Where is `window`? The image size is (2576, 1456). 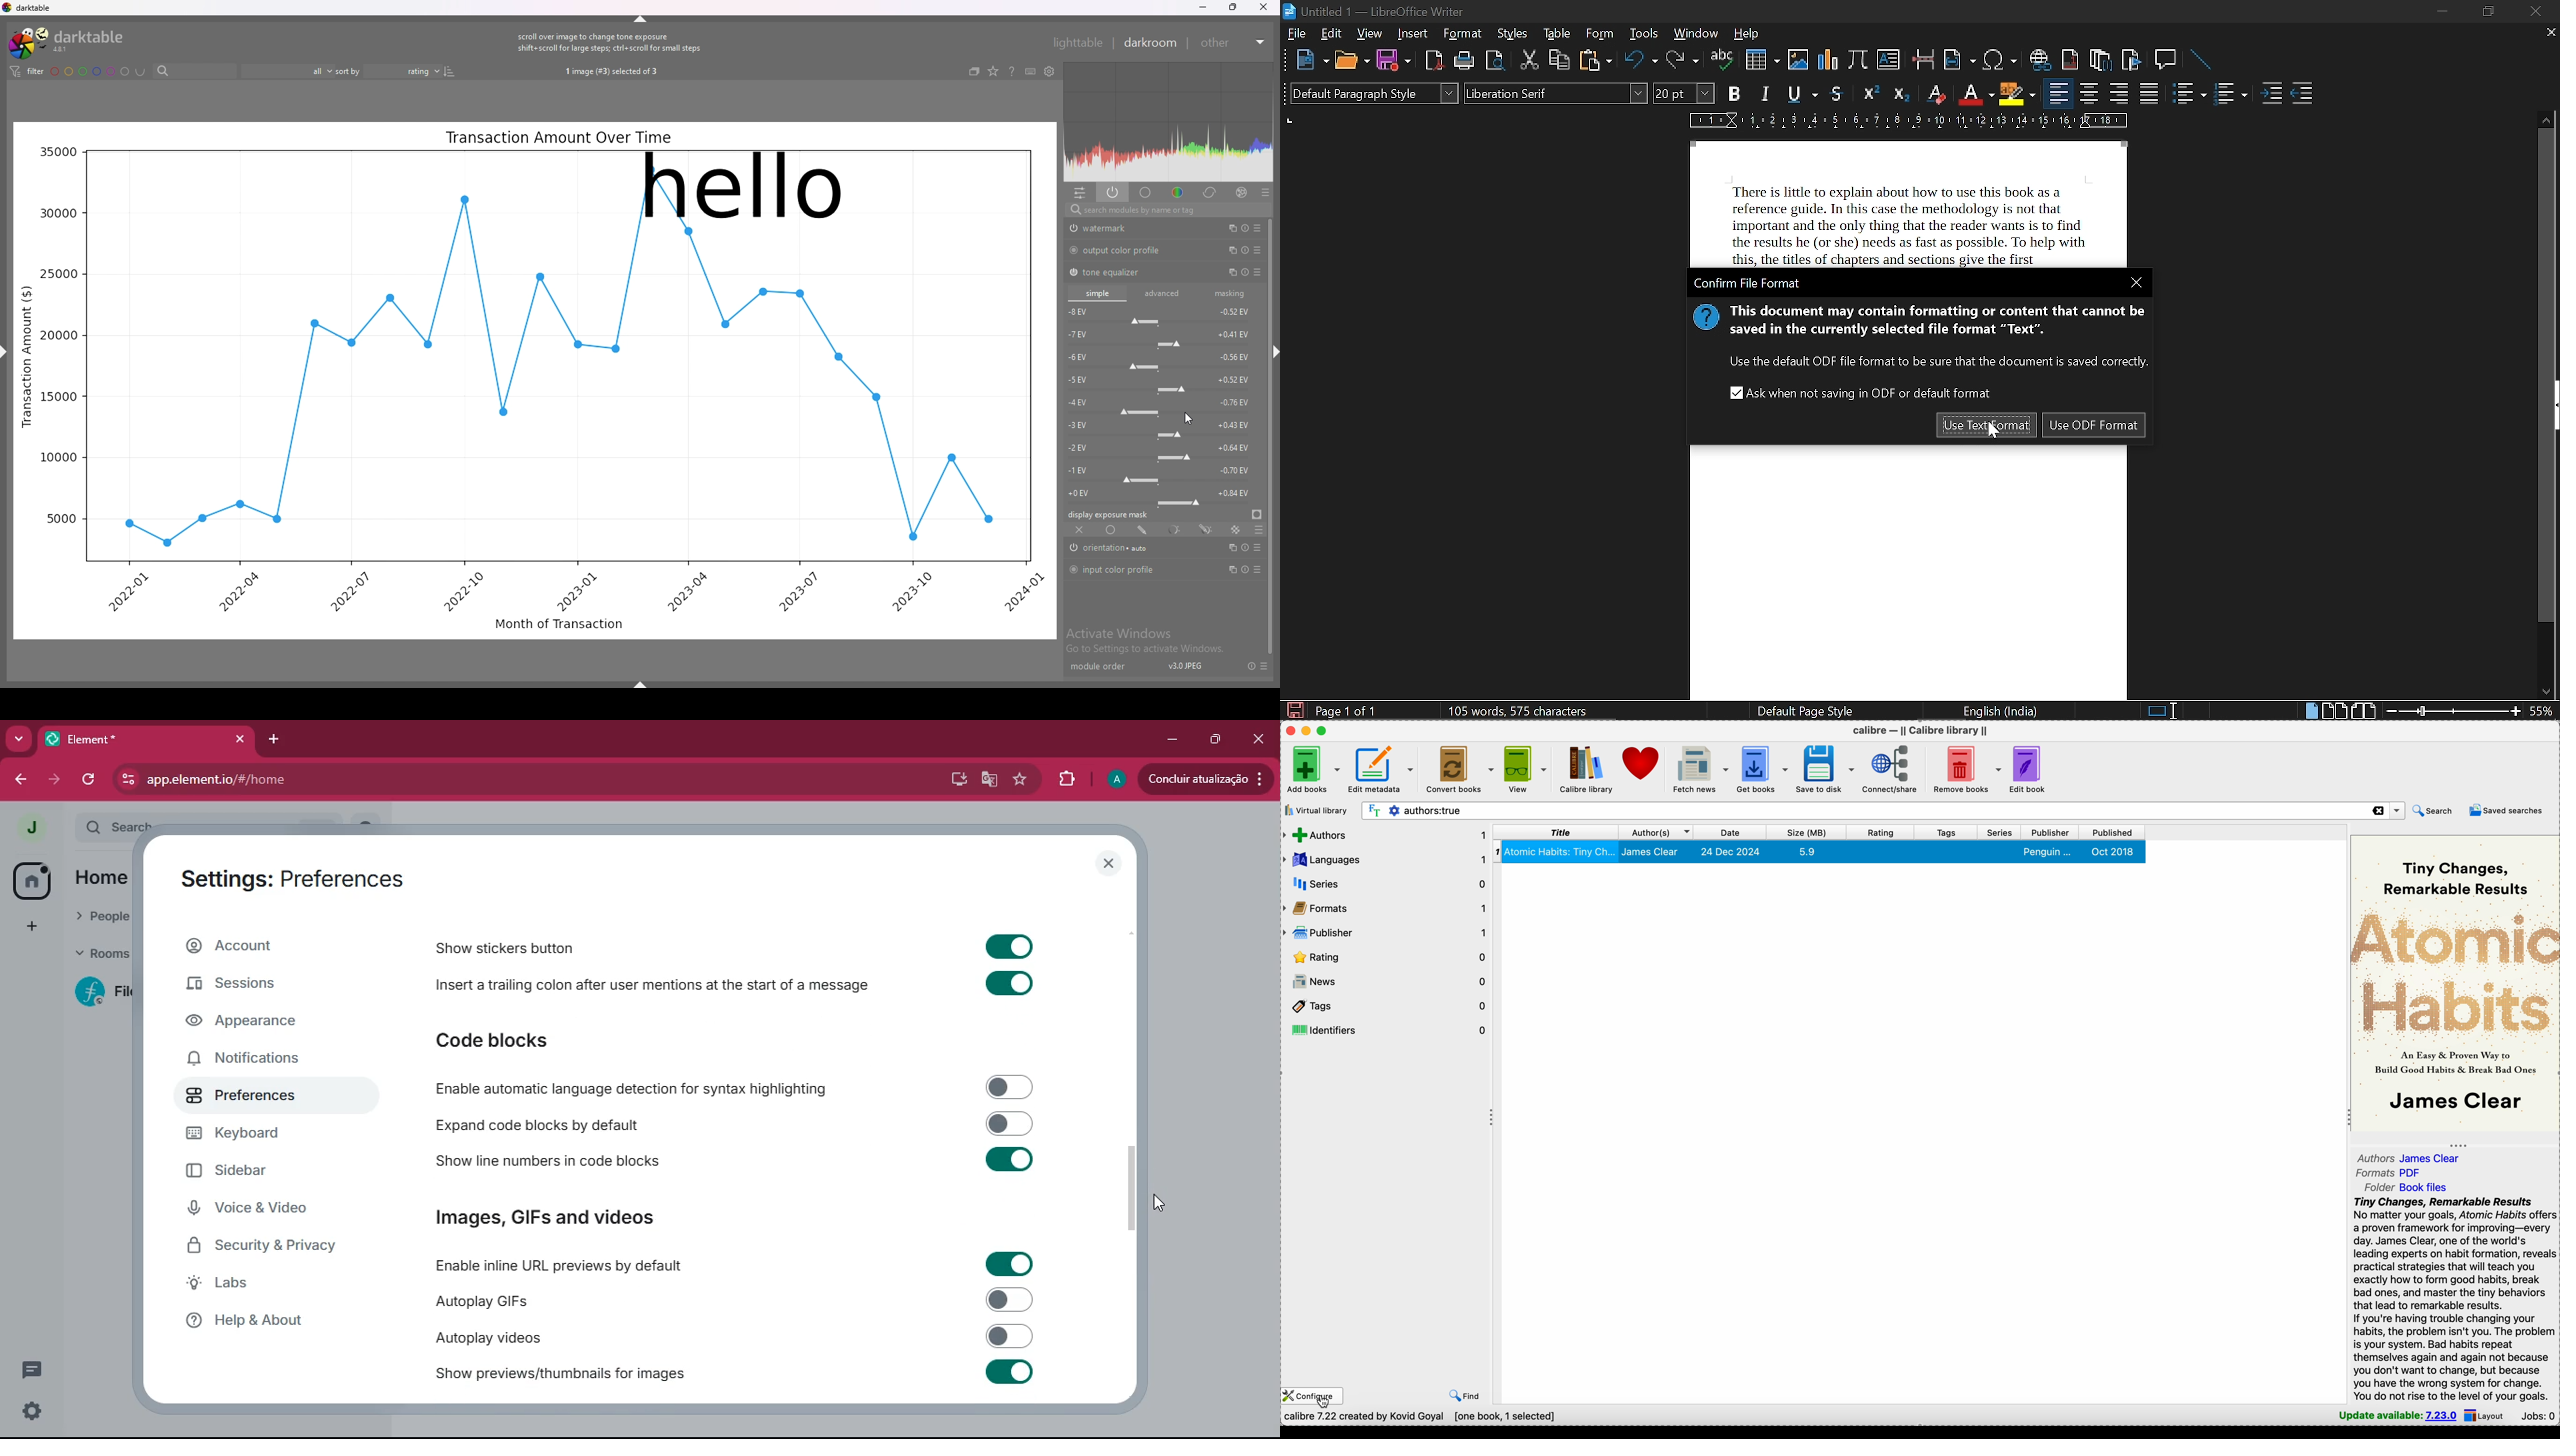 window is located at coordinates (1696, 34).